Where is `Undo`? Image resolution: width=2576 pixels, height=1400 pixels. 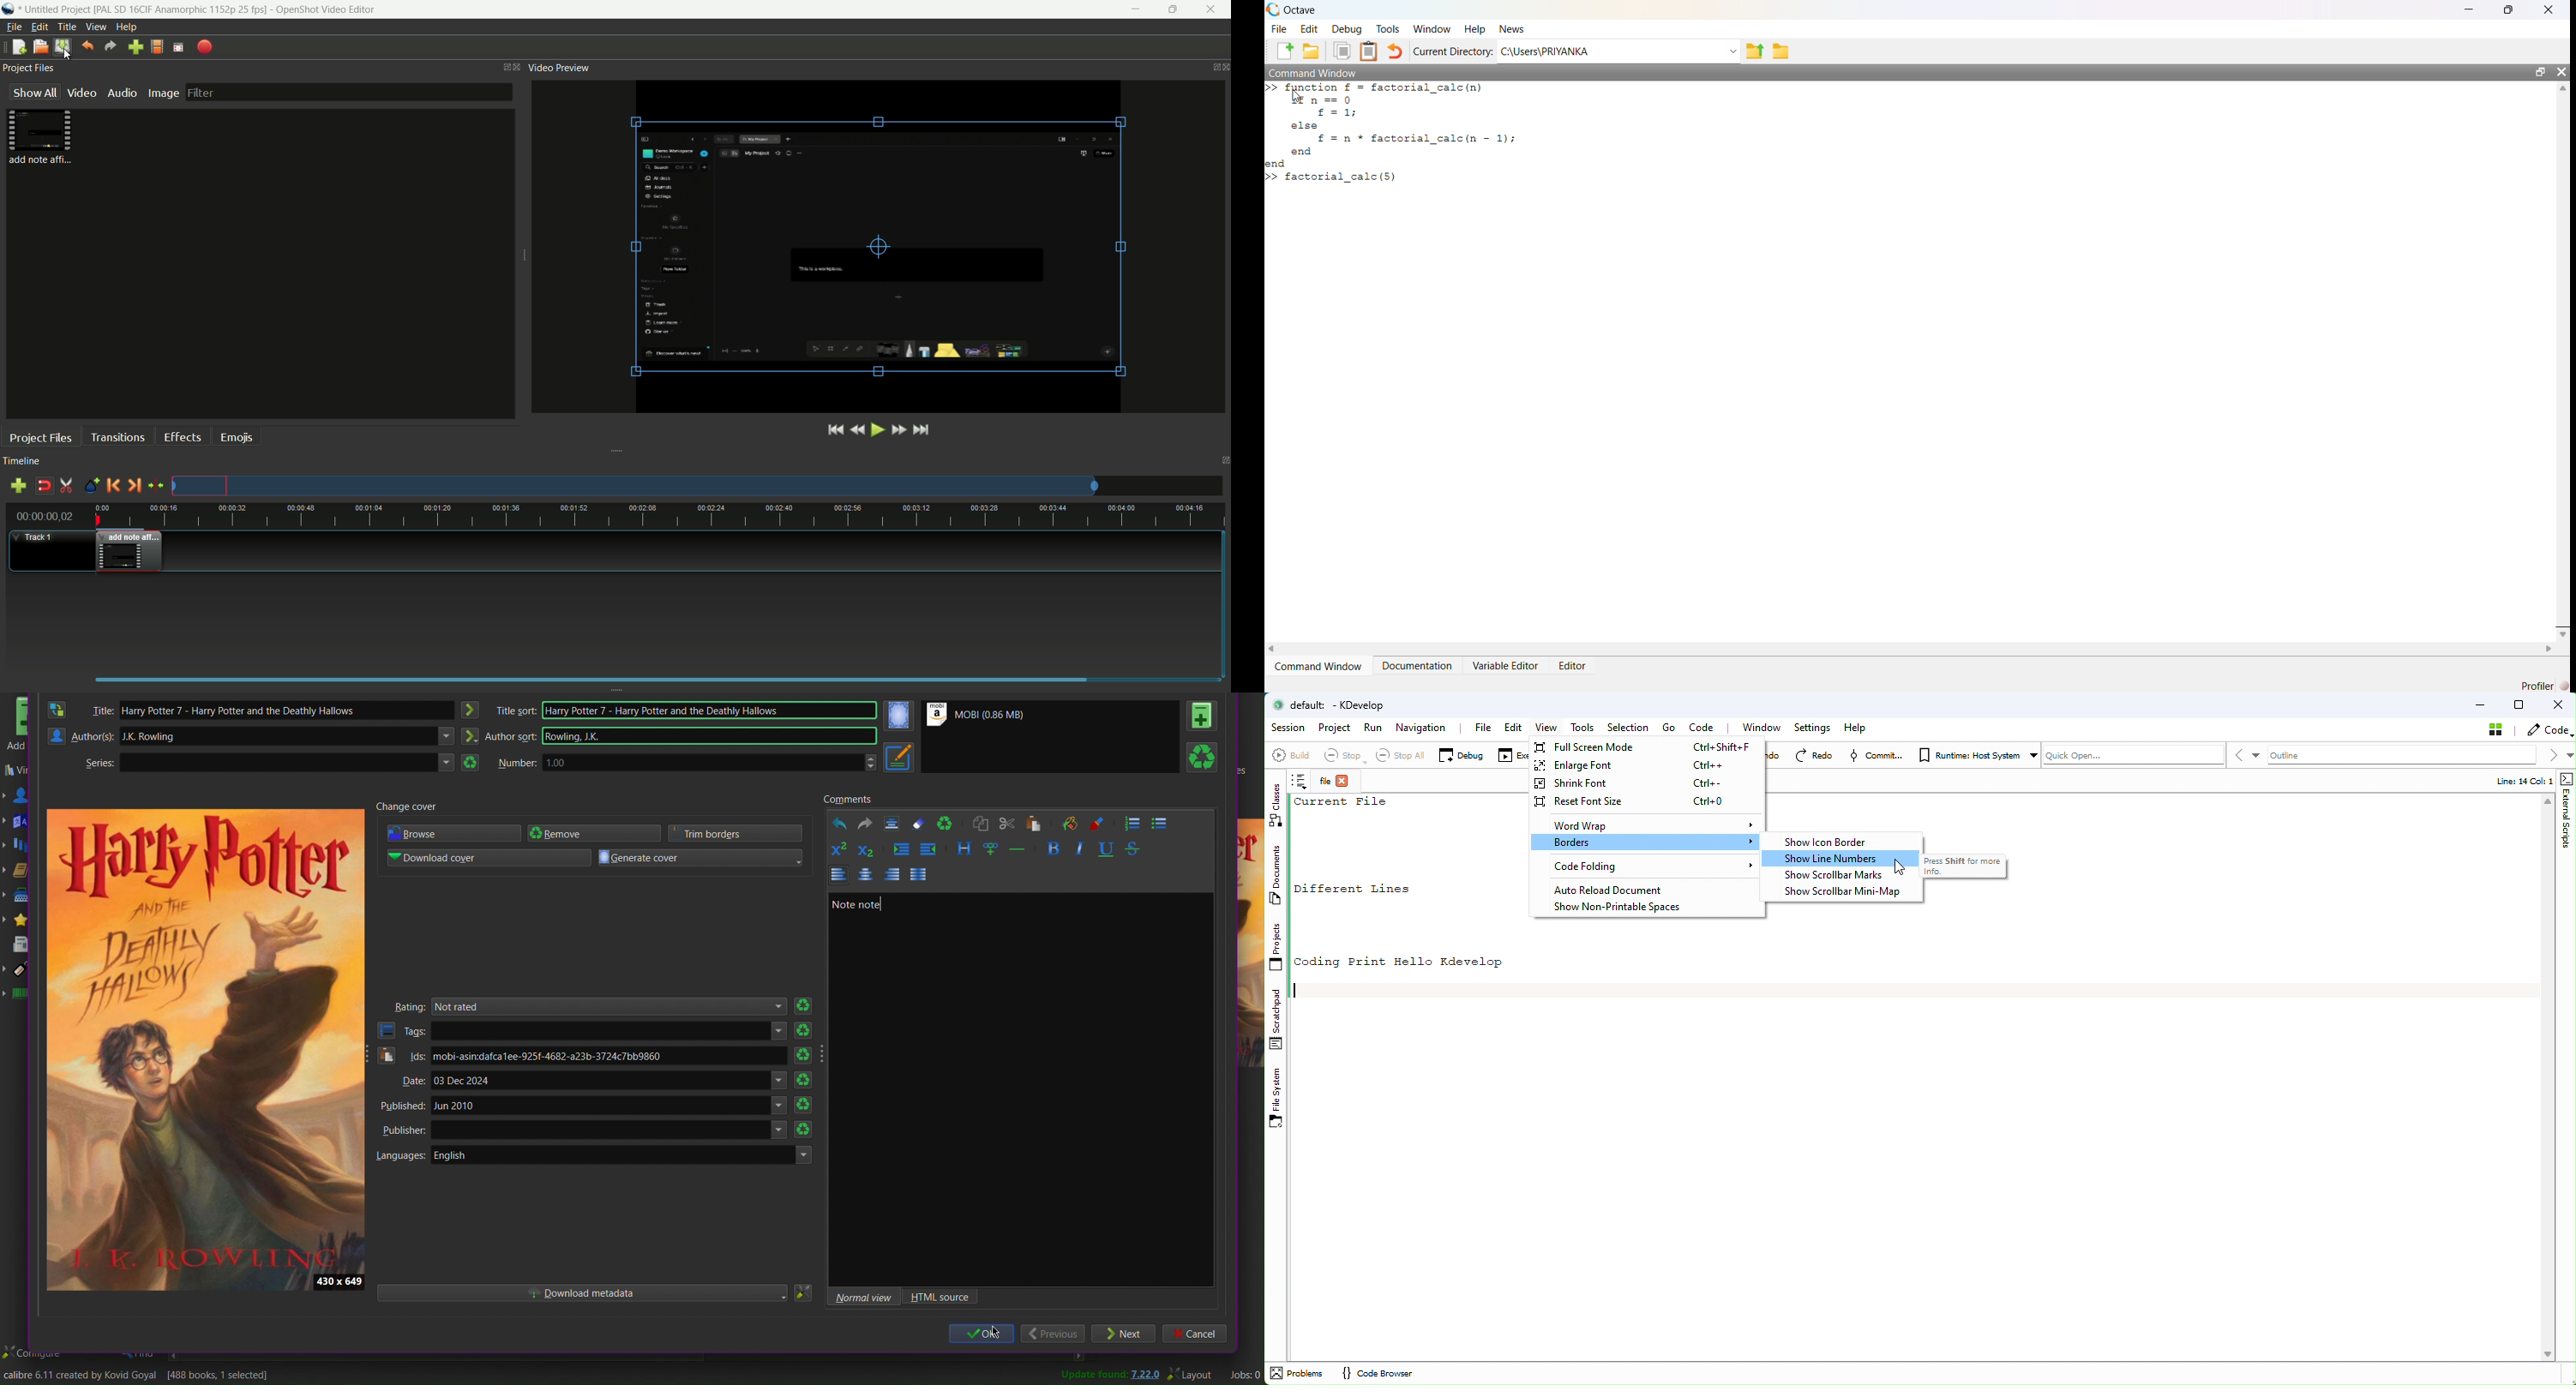 Undo is located at coordinates (842, 824).